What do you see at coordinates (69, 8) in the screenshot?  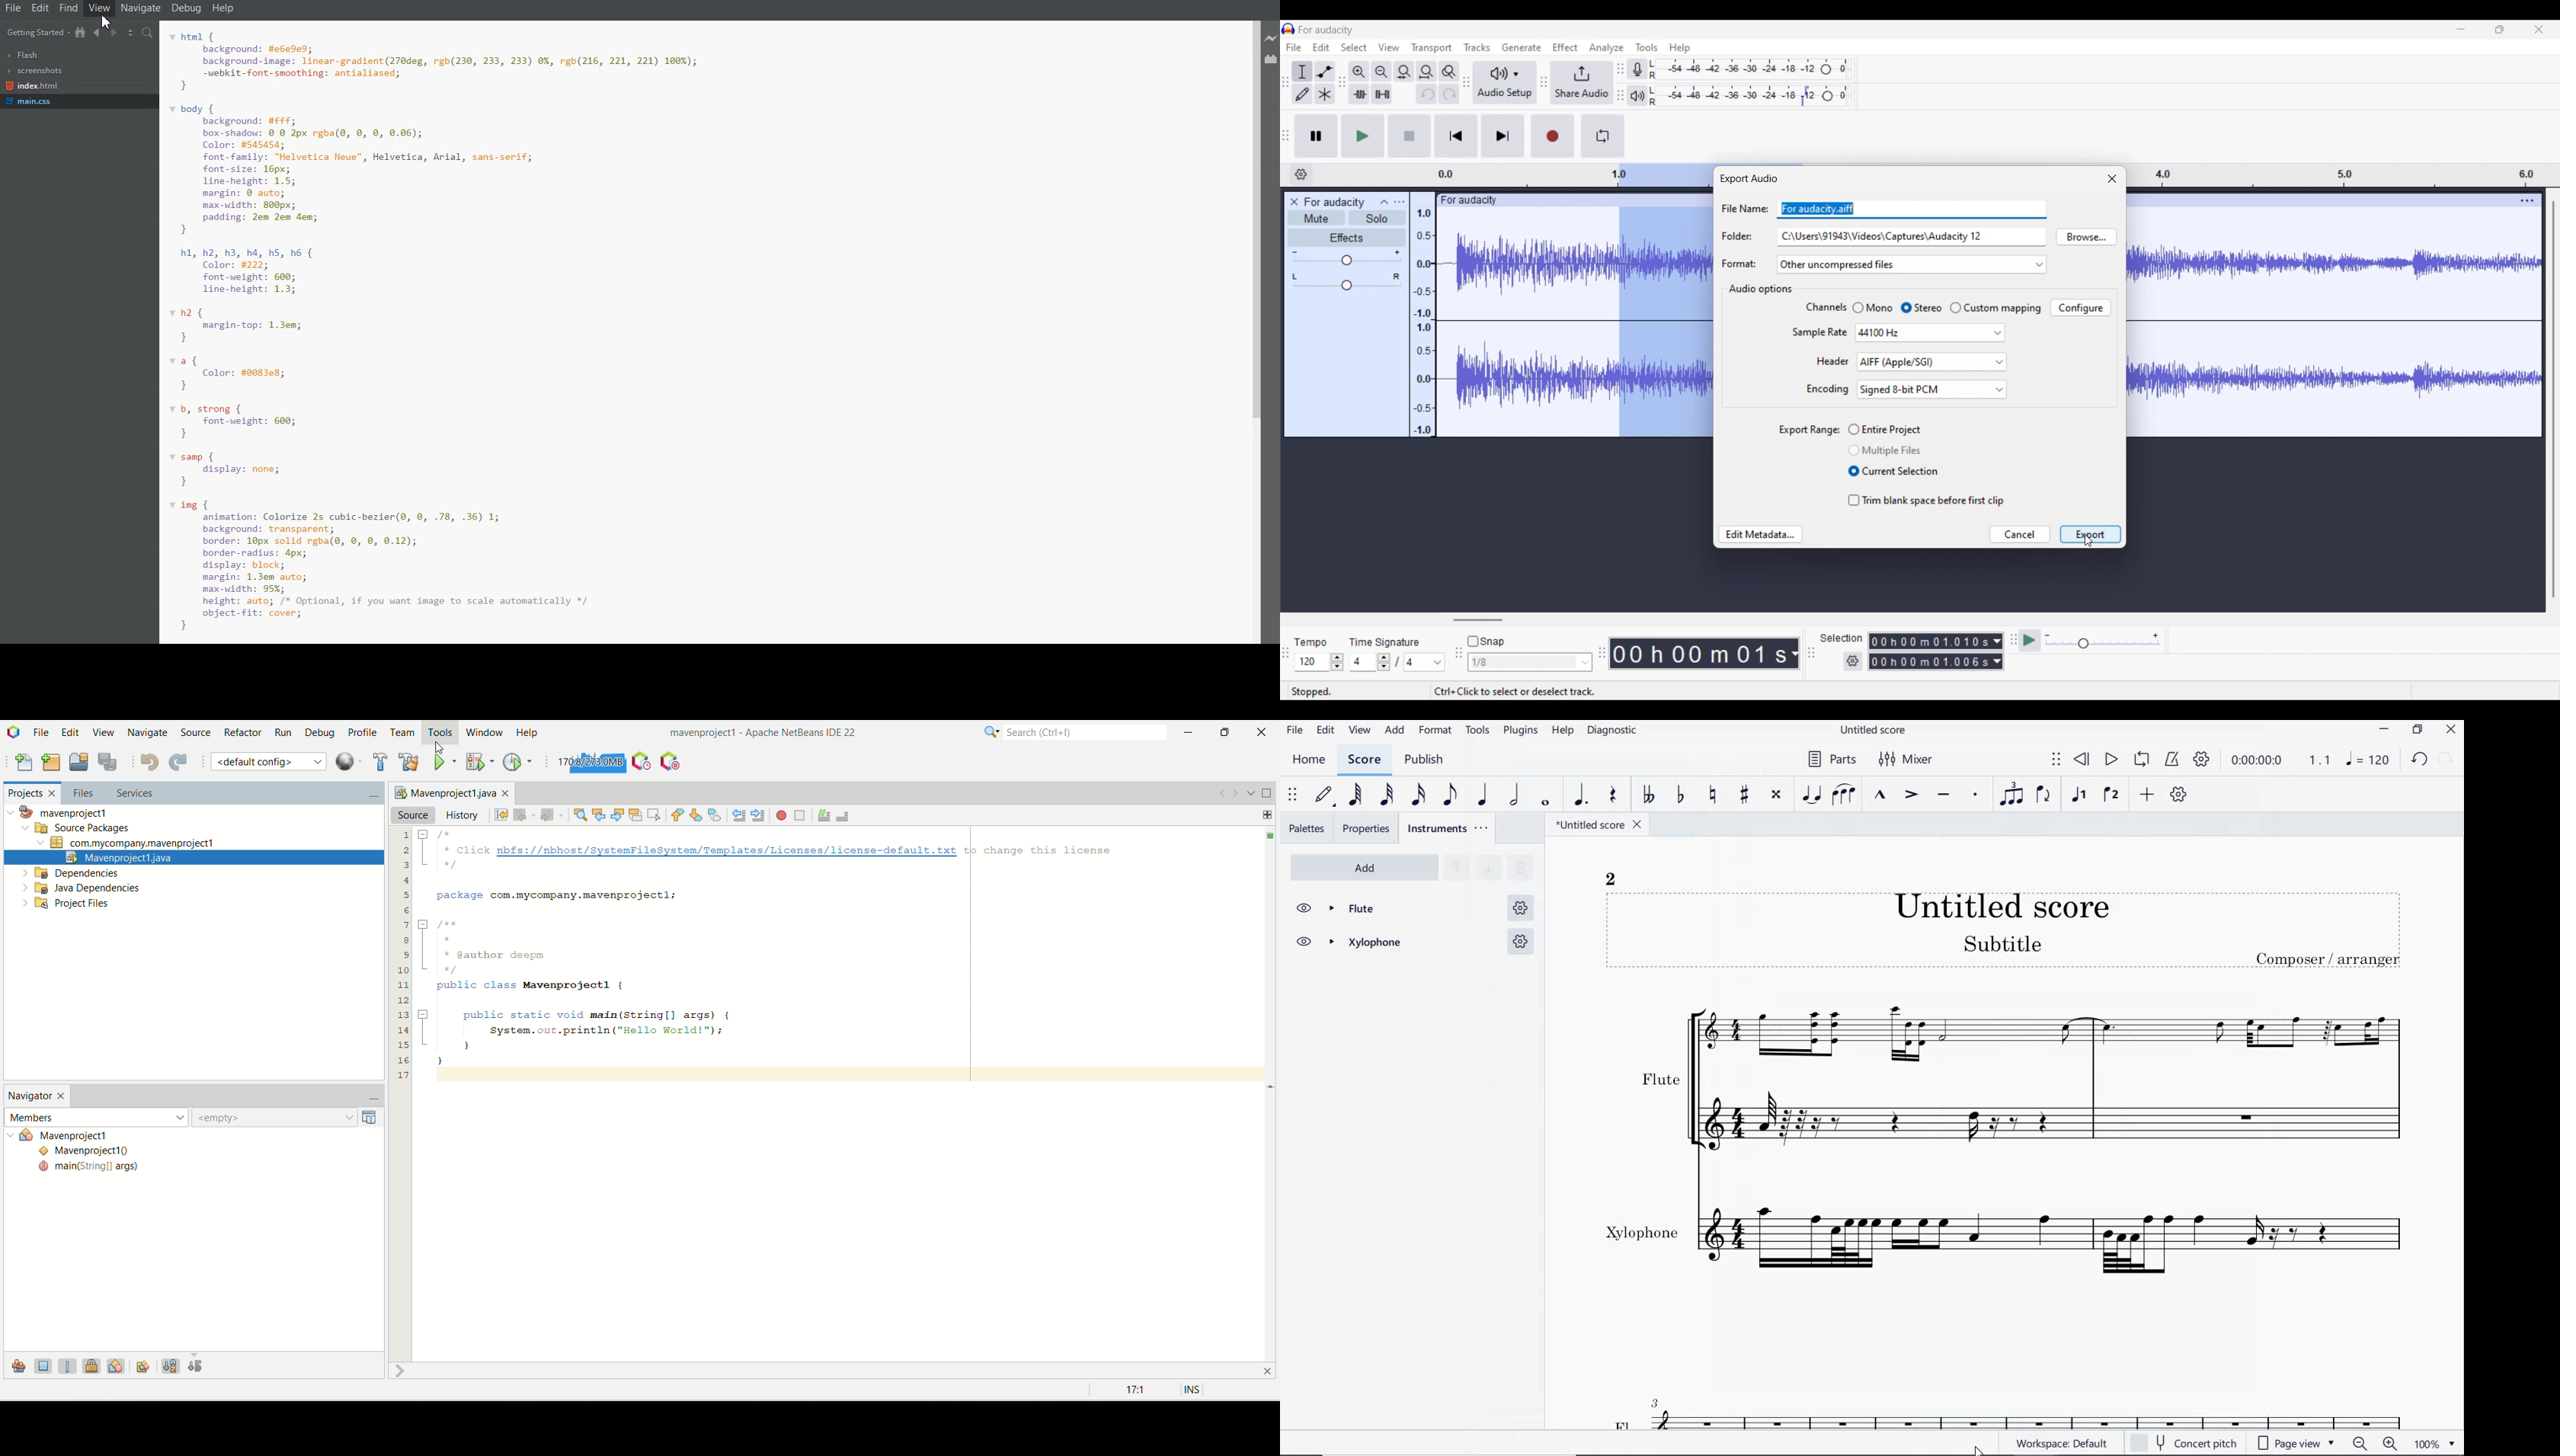 I see `Find` at bounding box center [69, 8].